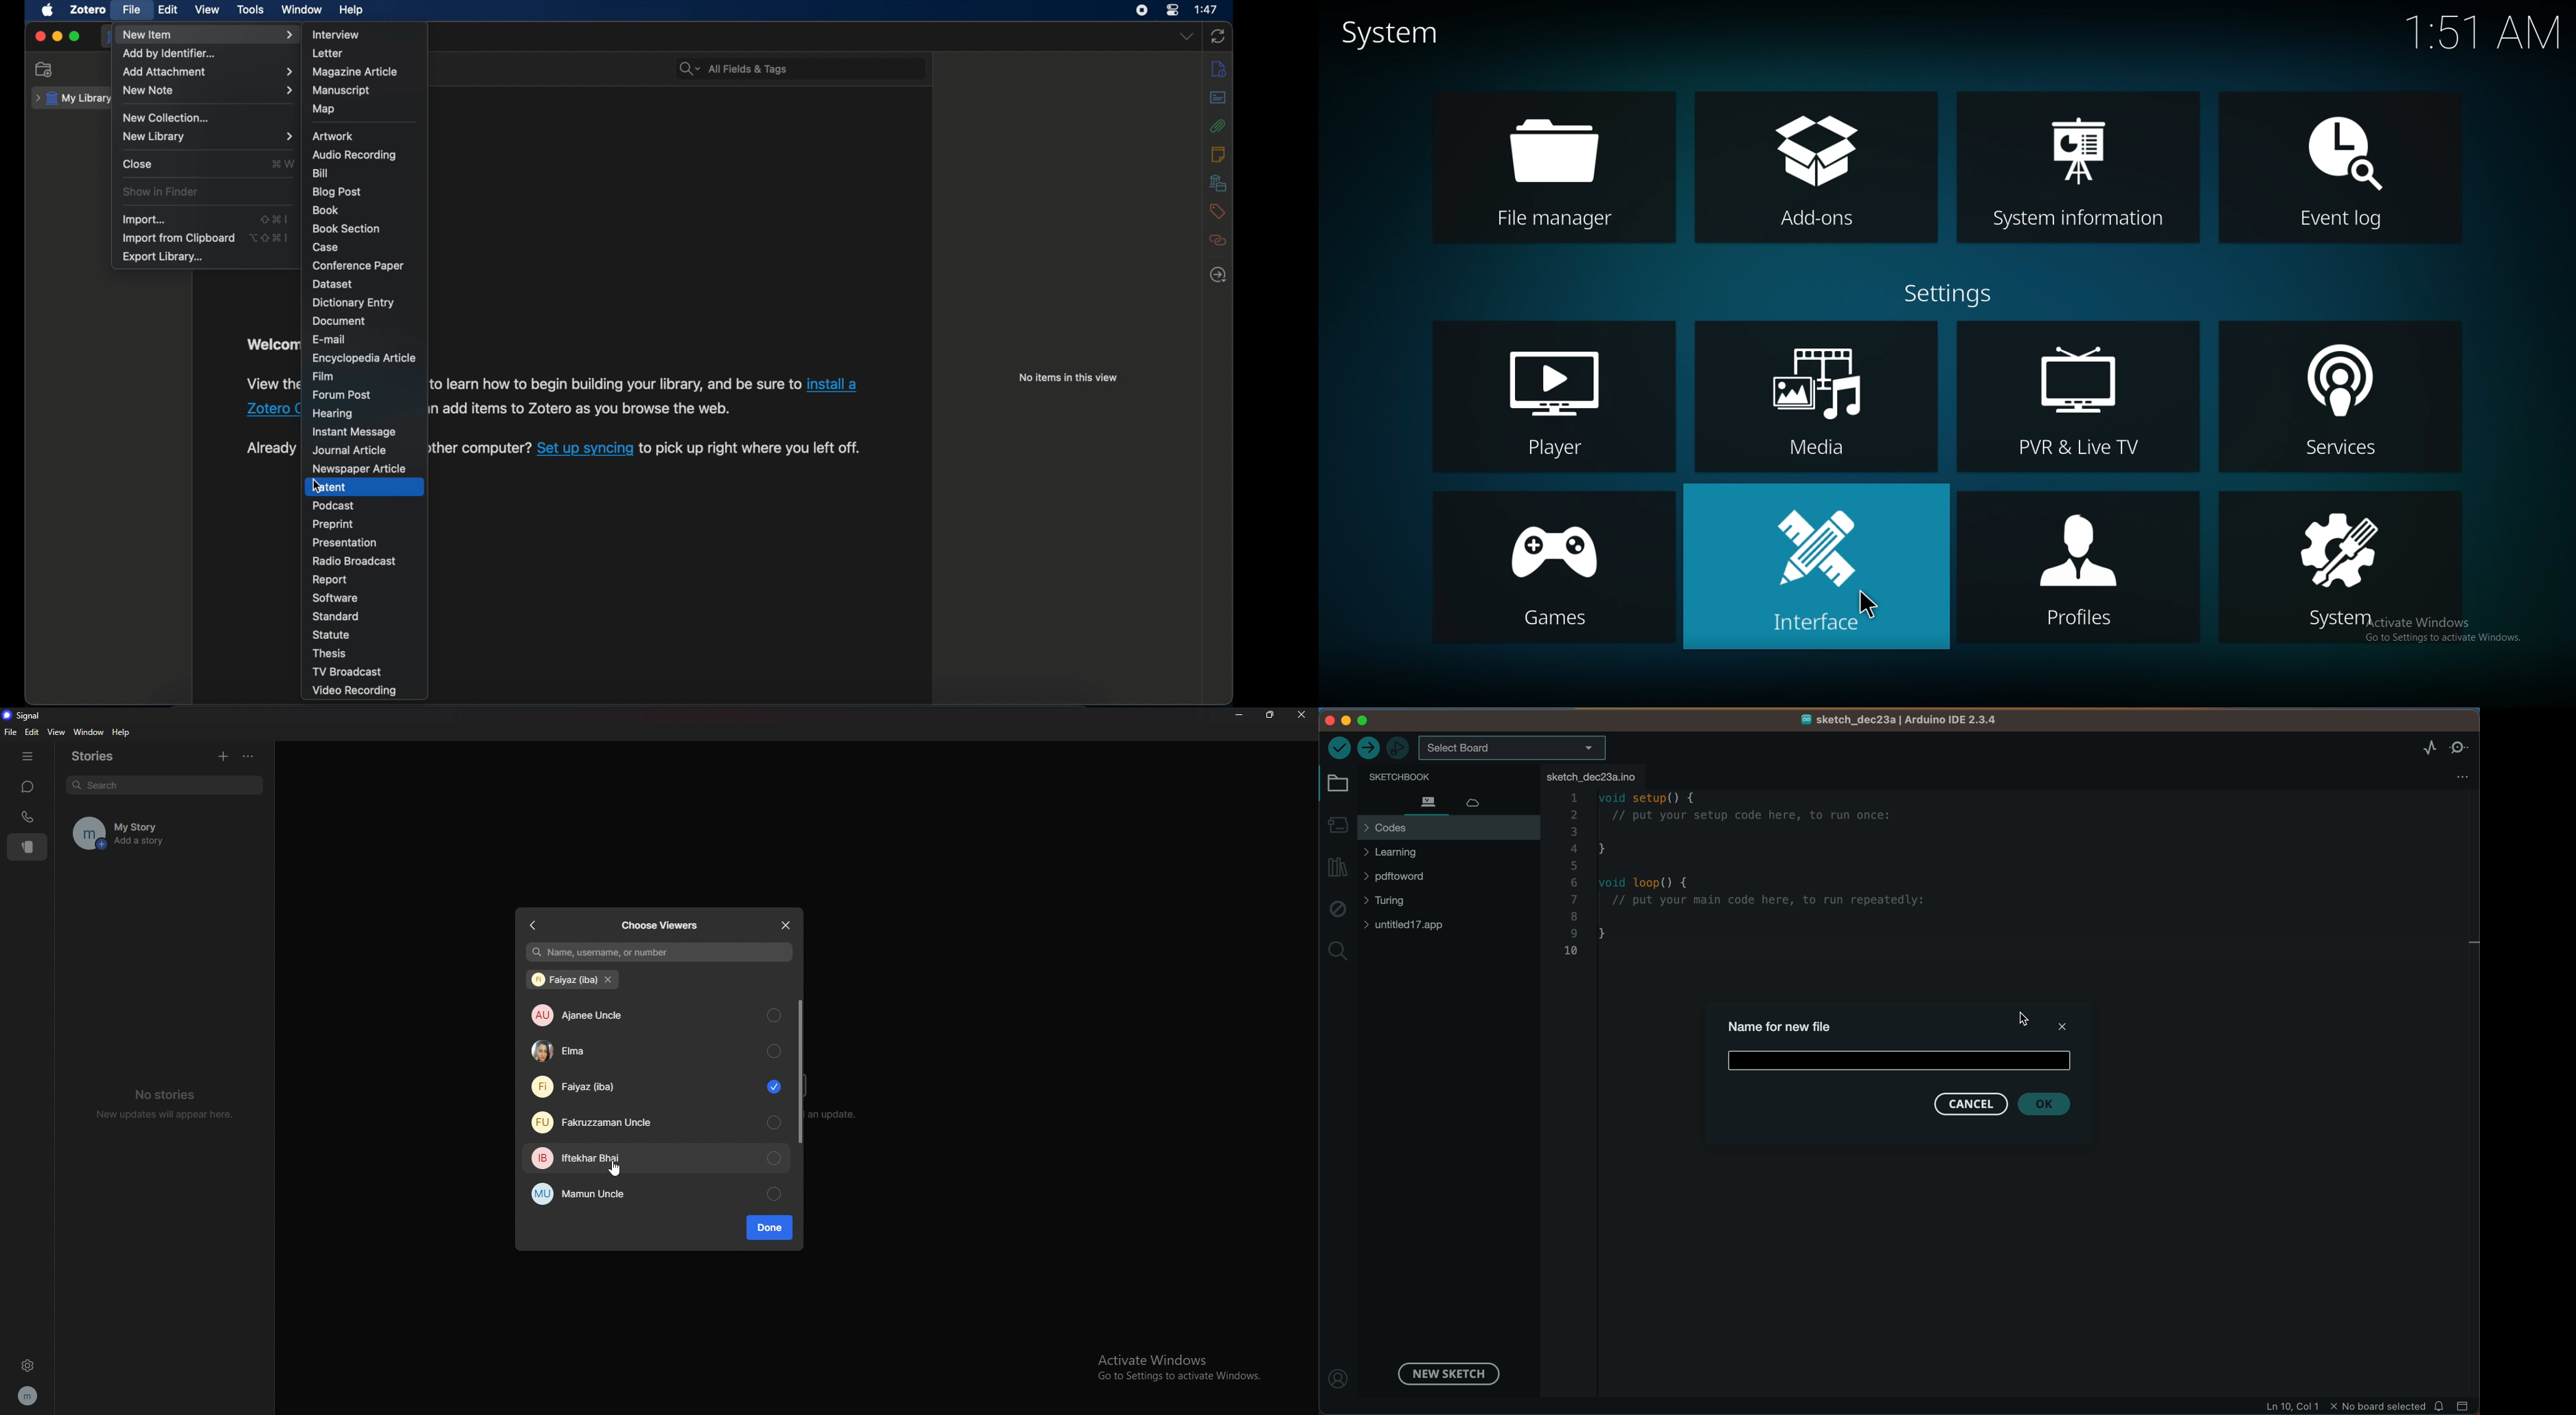 The height and width of the screenshot is (1428, 2576). I want to click on video recording, so click(355, 691).